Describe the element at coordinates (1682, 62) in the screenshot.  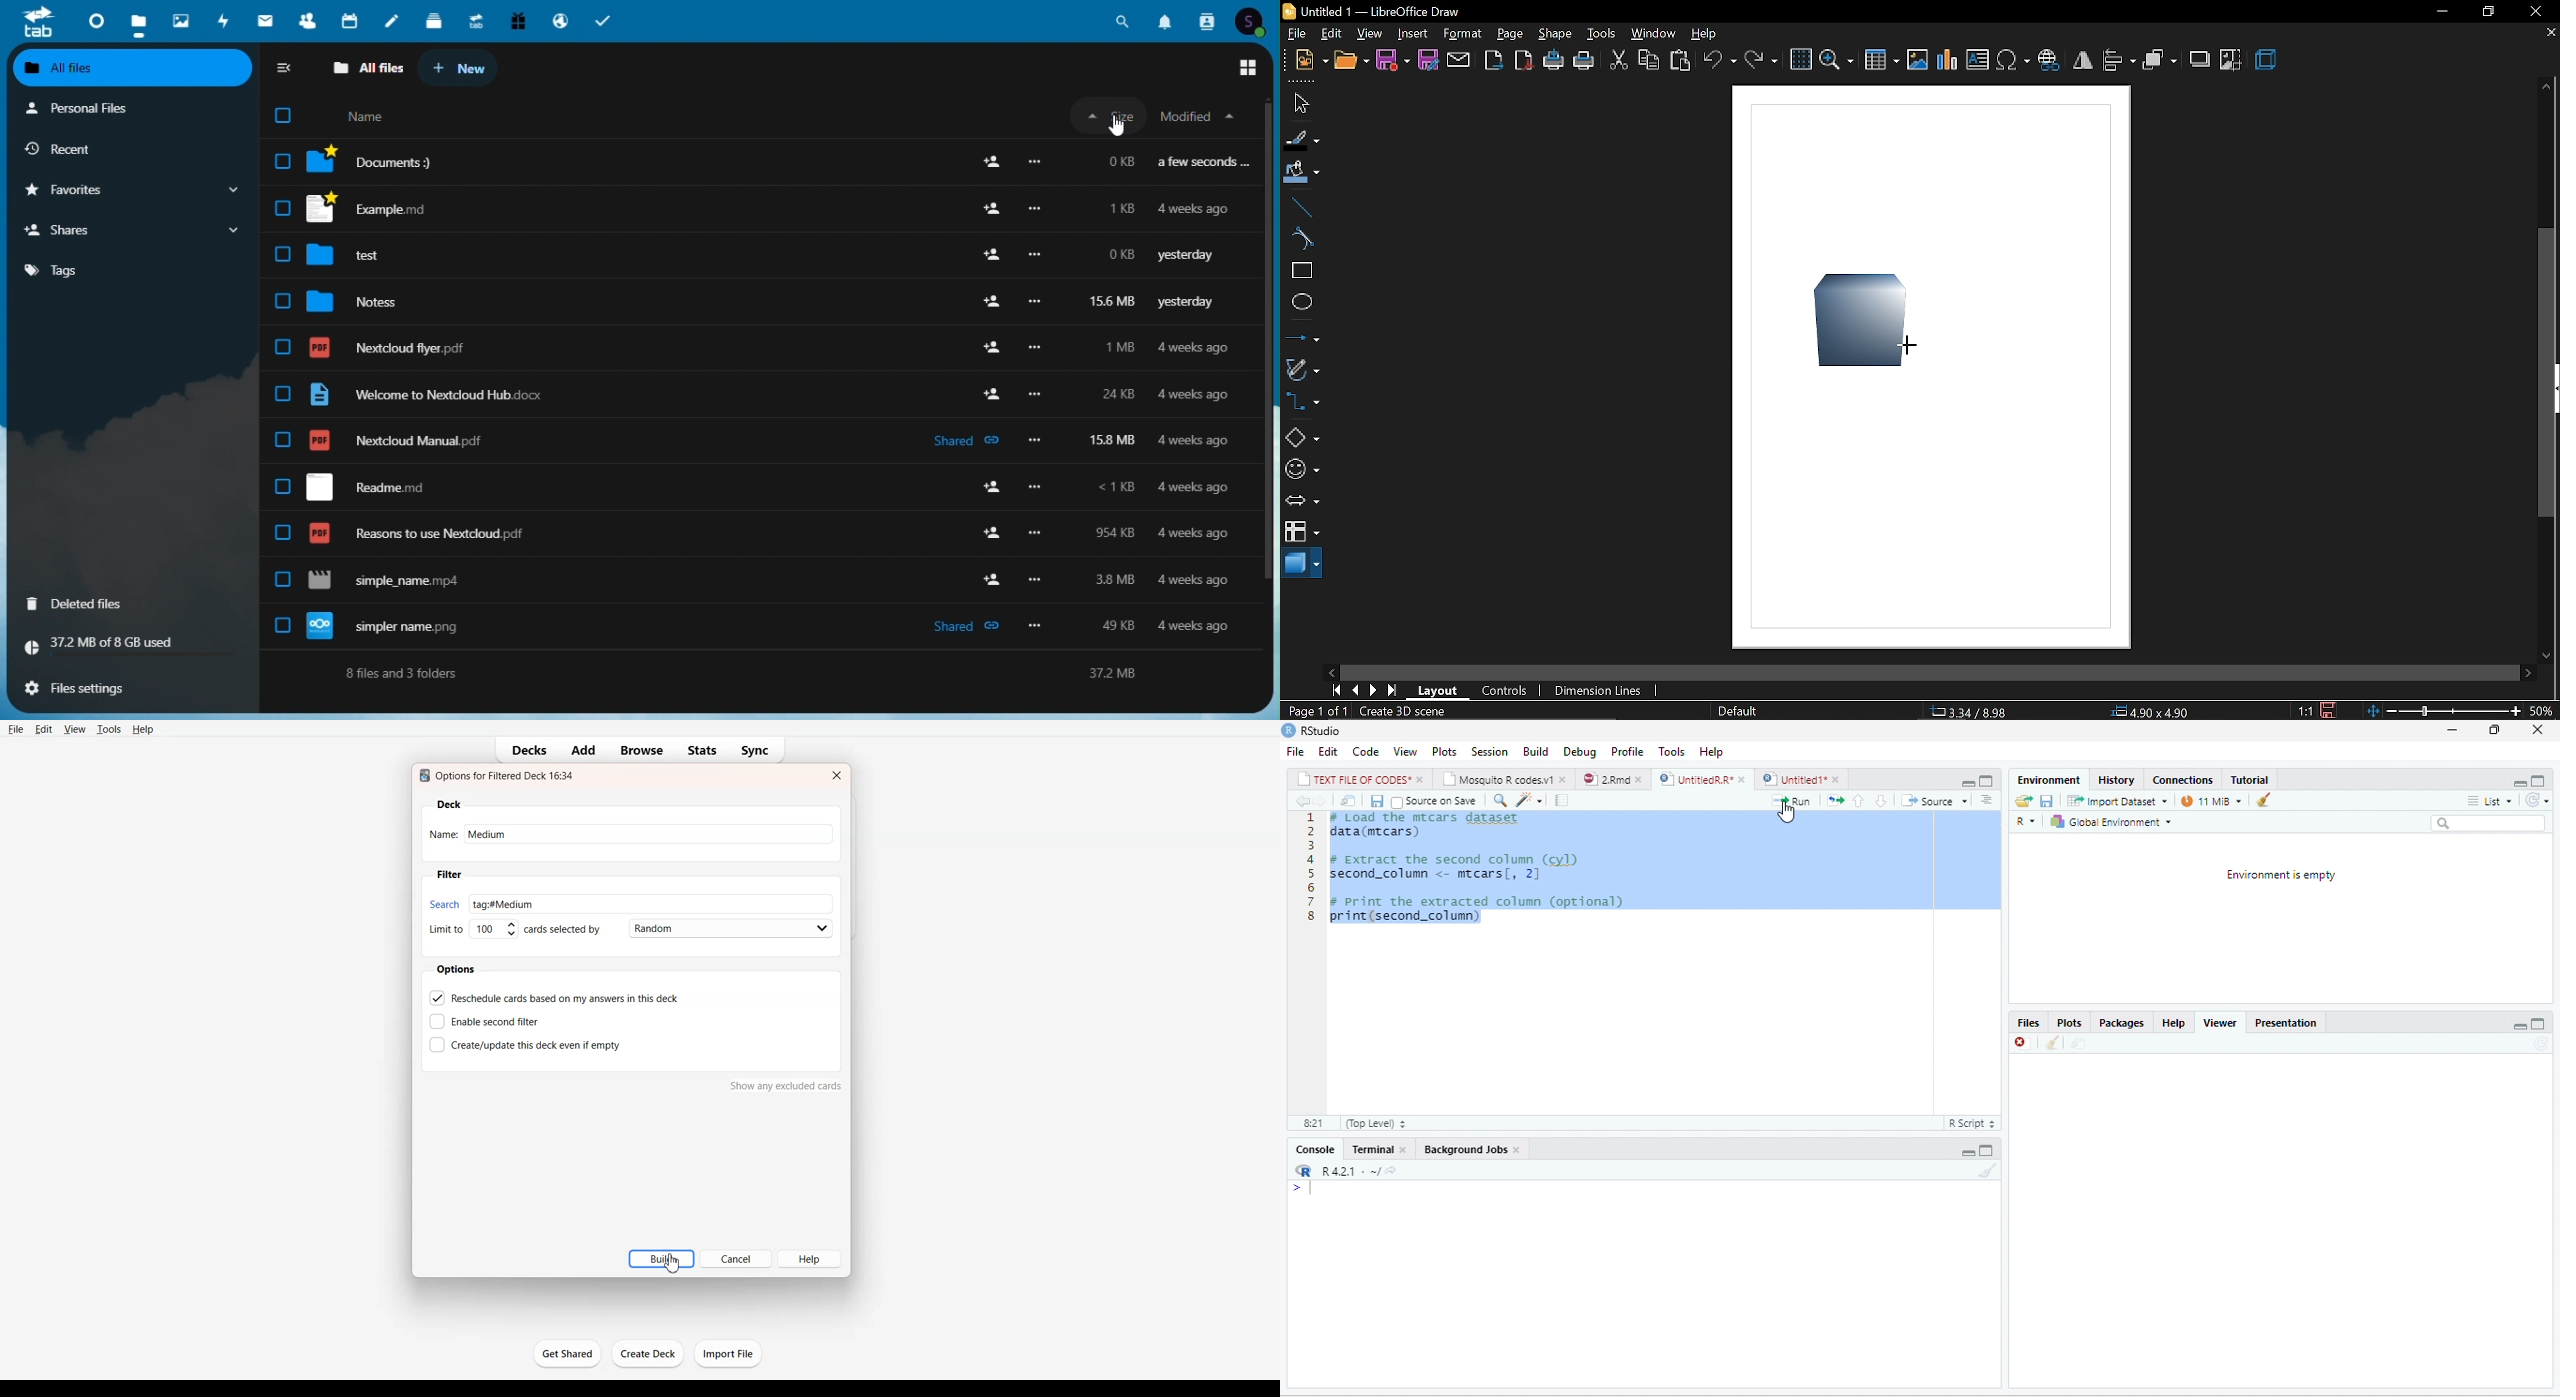
I see `paste` at that location.